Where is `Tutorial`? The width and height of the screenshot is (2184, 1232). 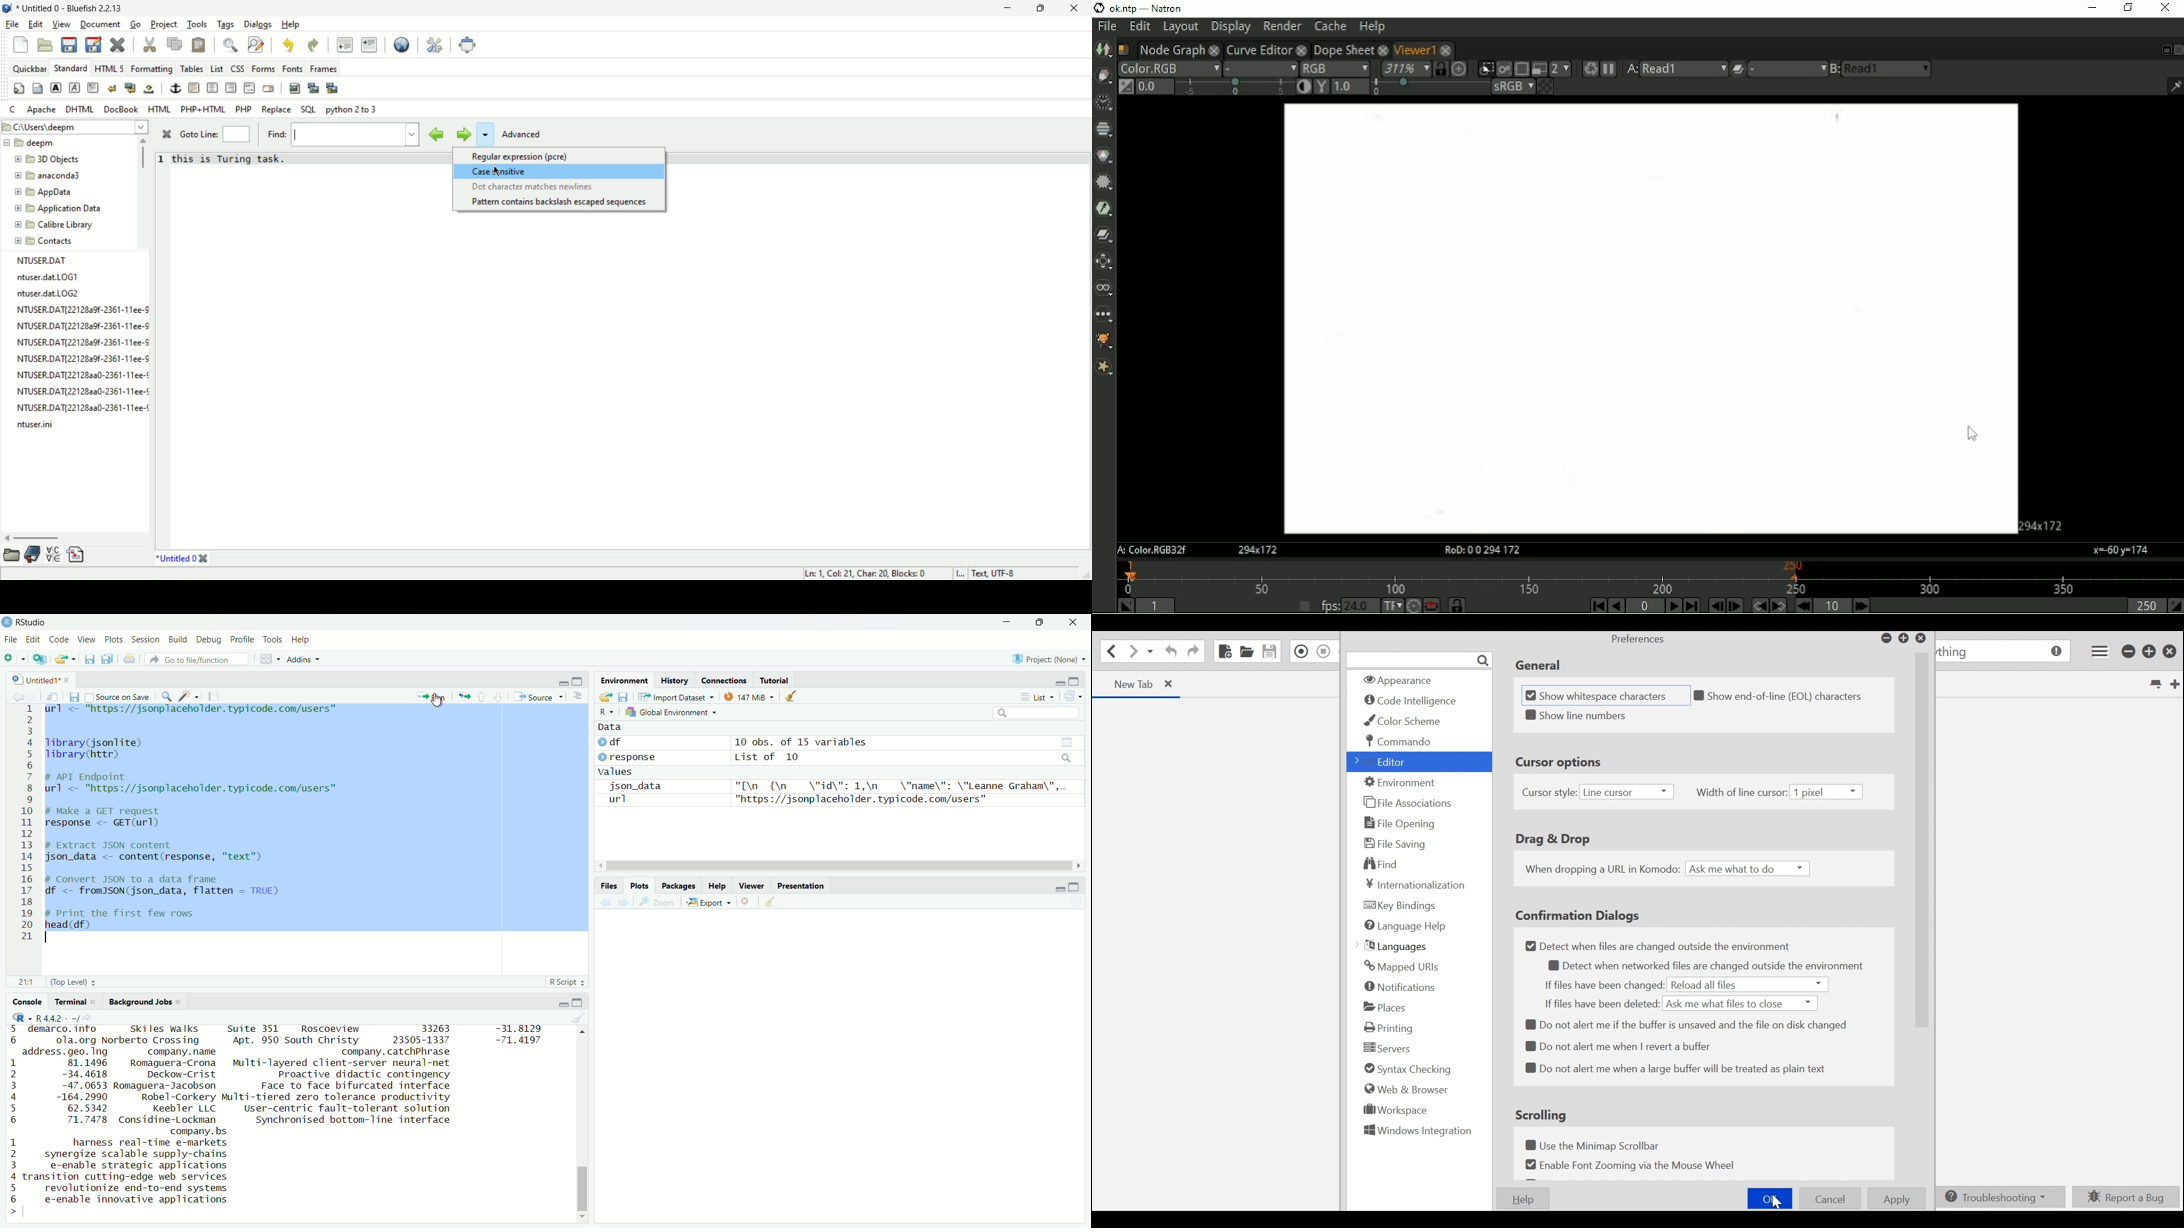
Tutorial is located at coordinates (775, 680).